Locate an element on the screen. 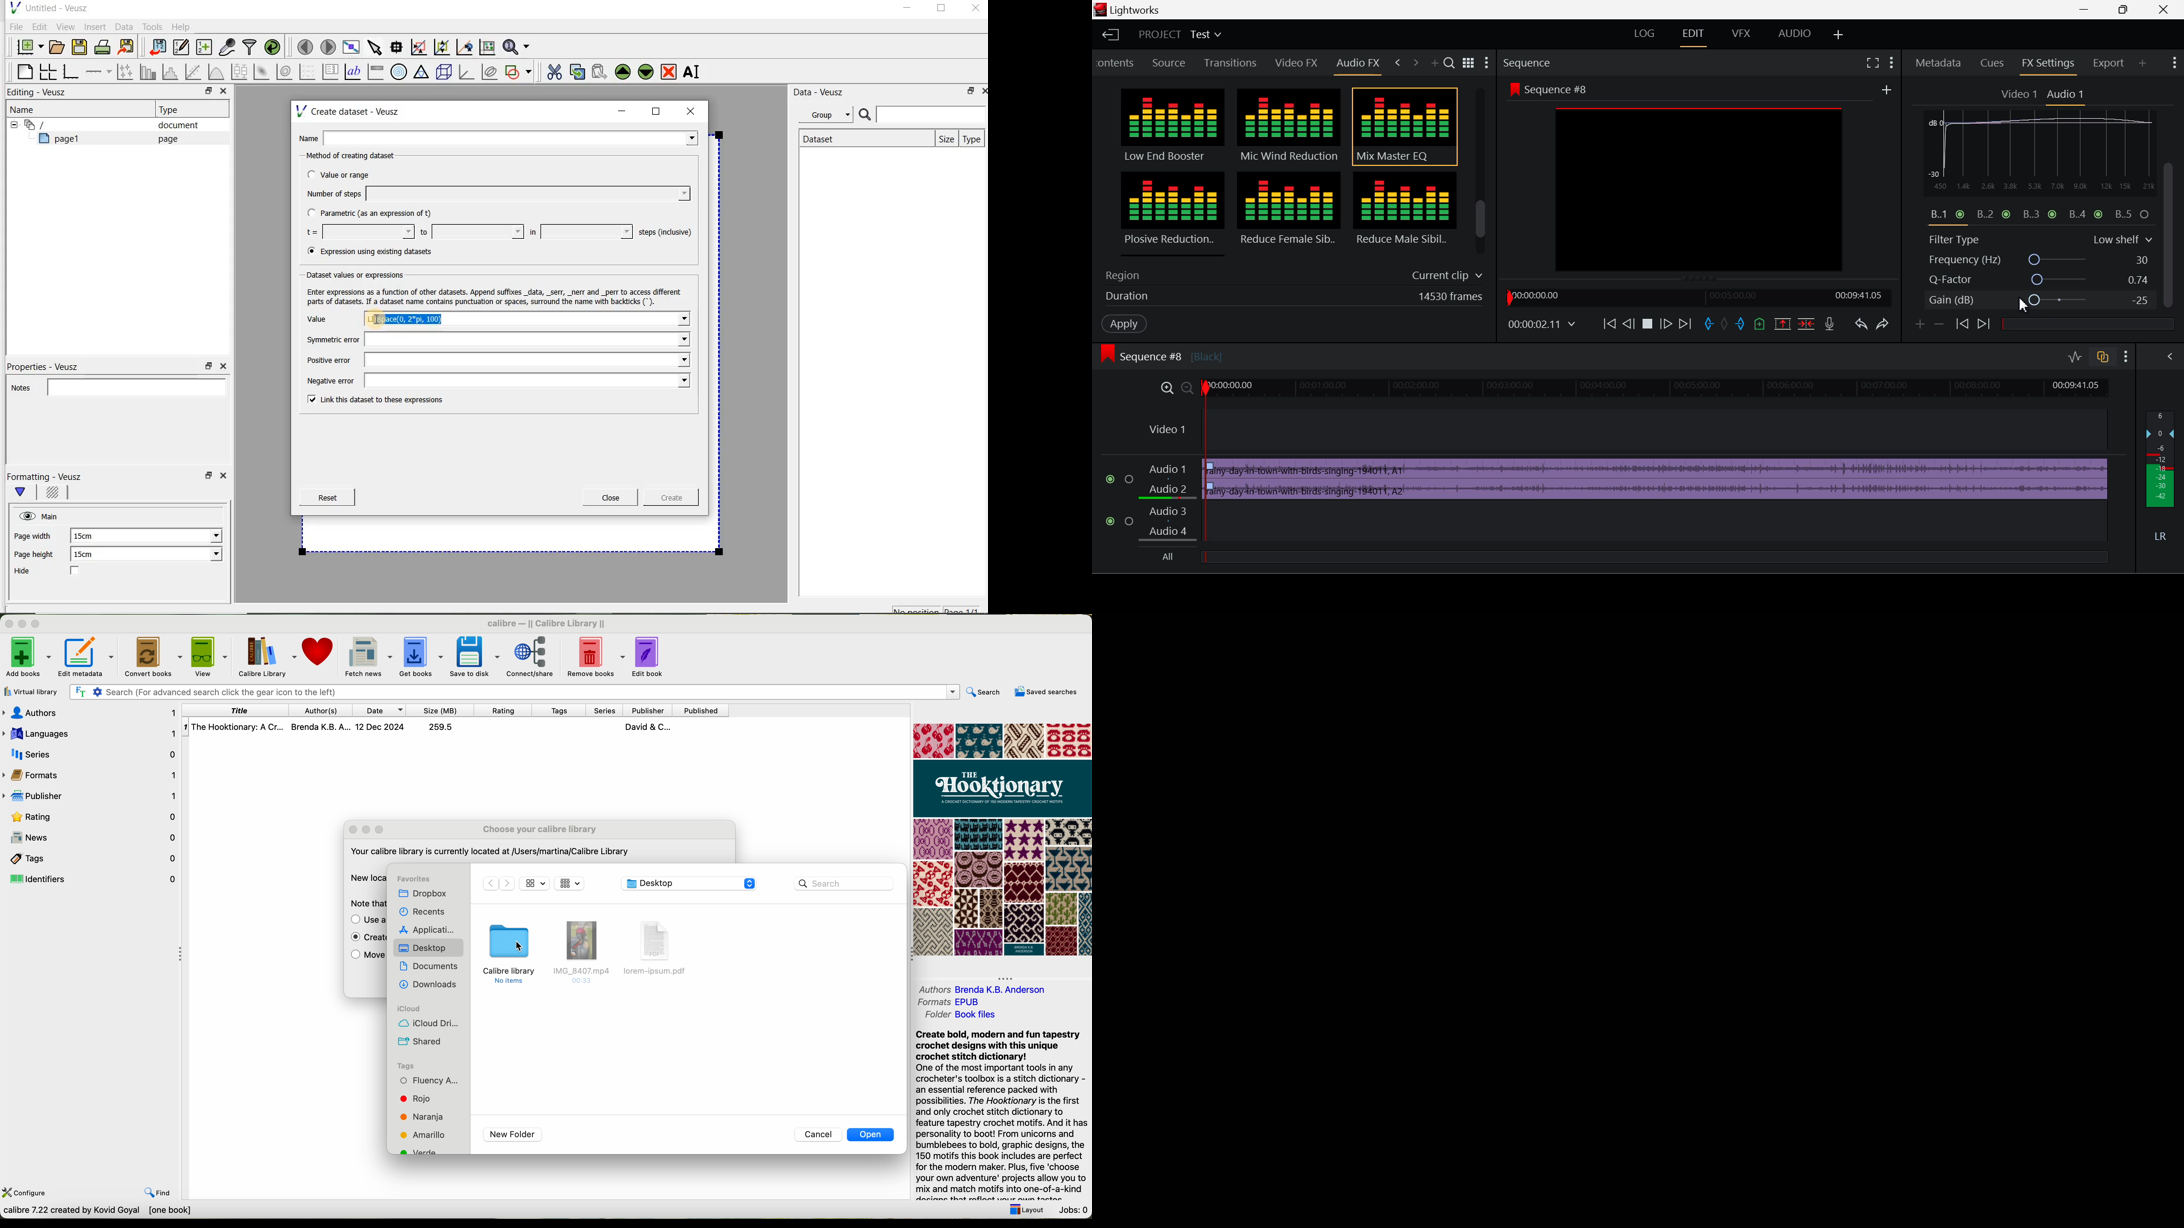 This screenshot has width=2184, height=1232. document is located at coordinates (173, 125).